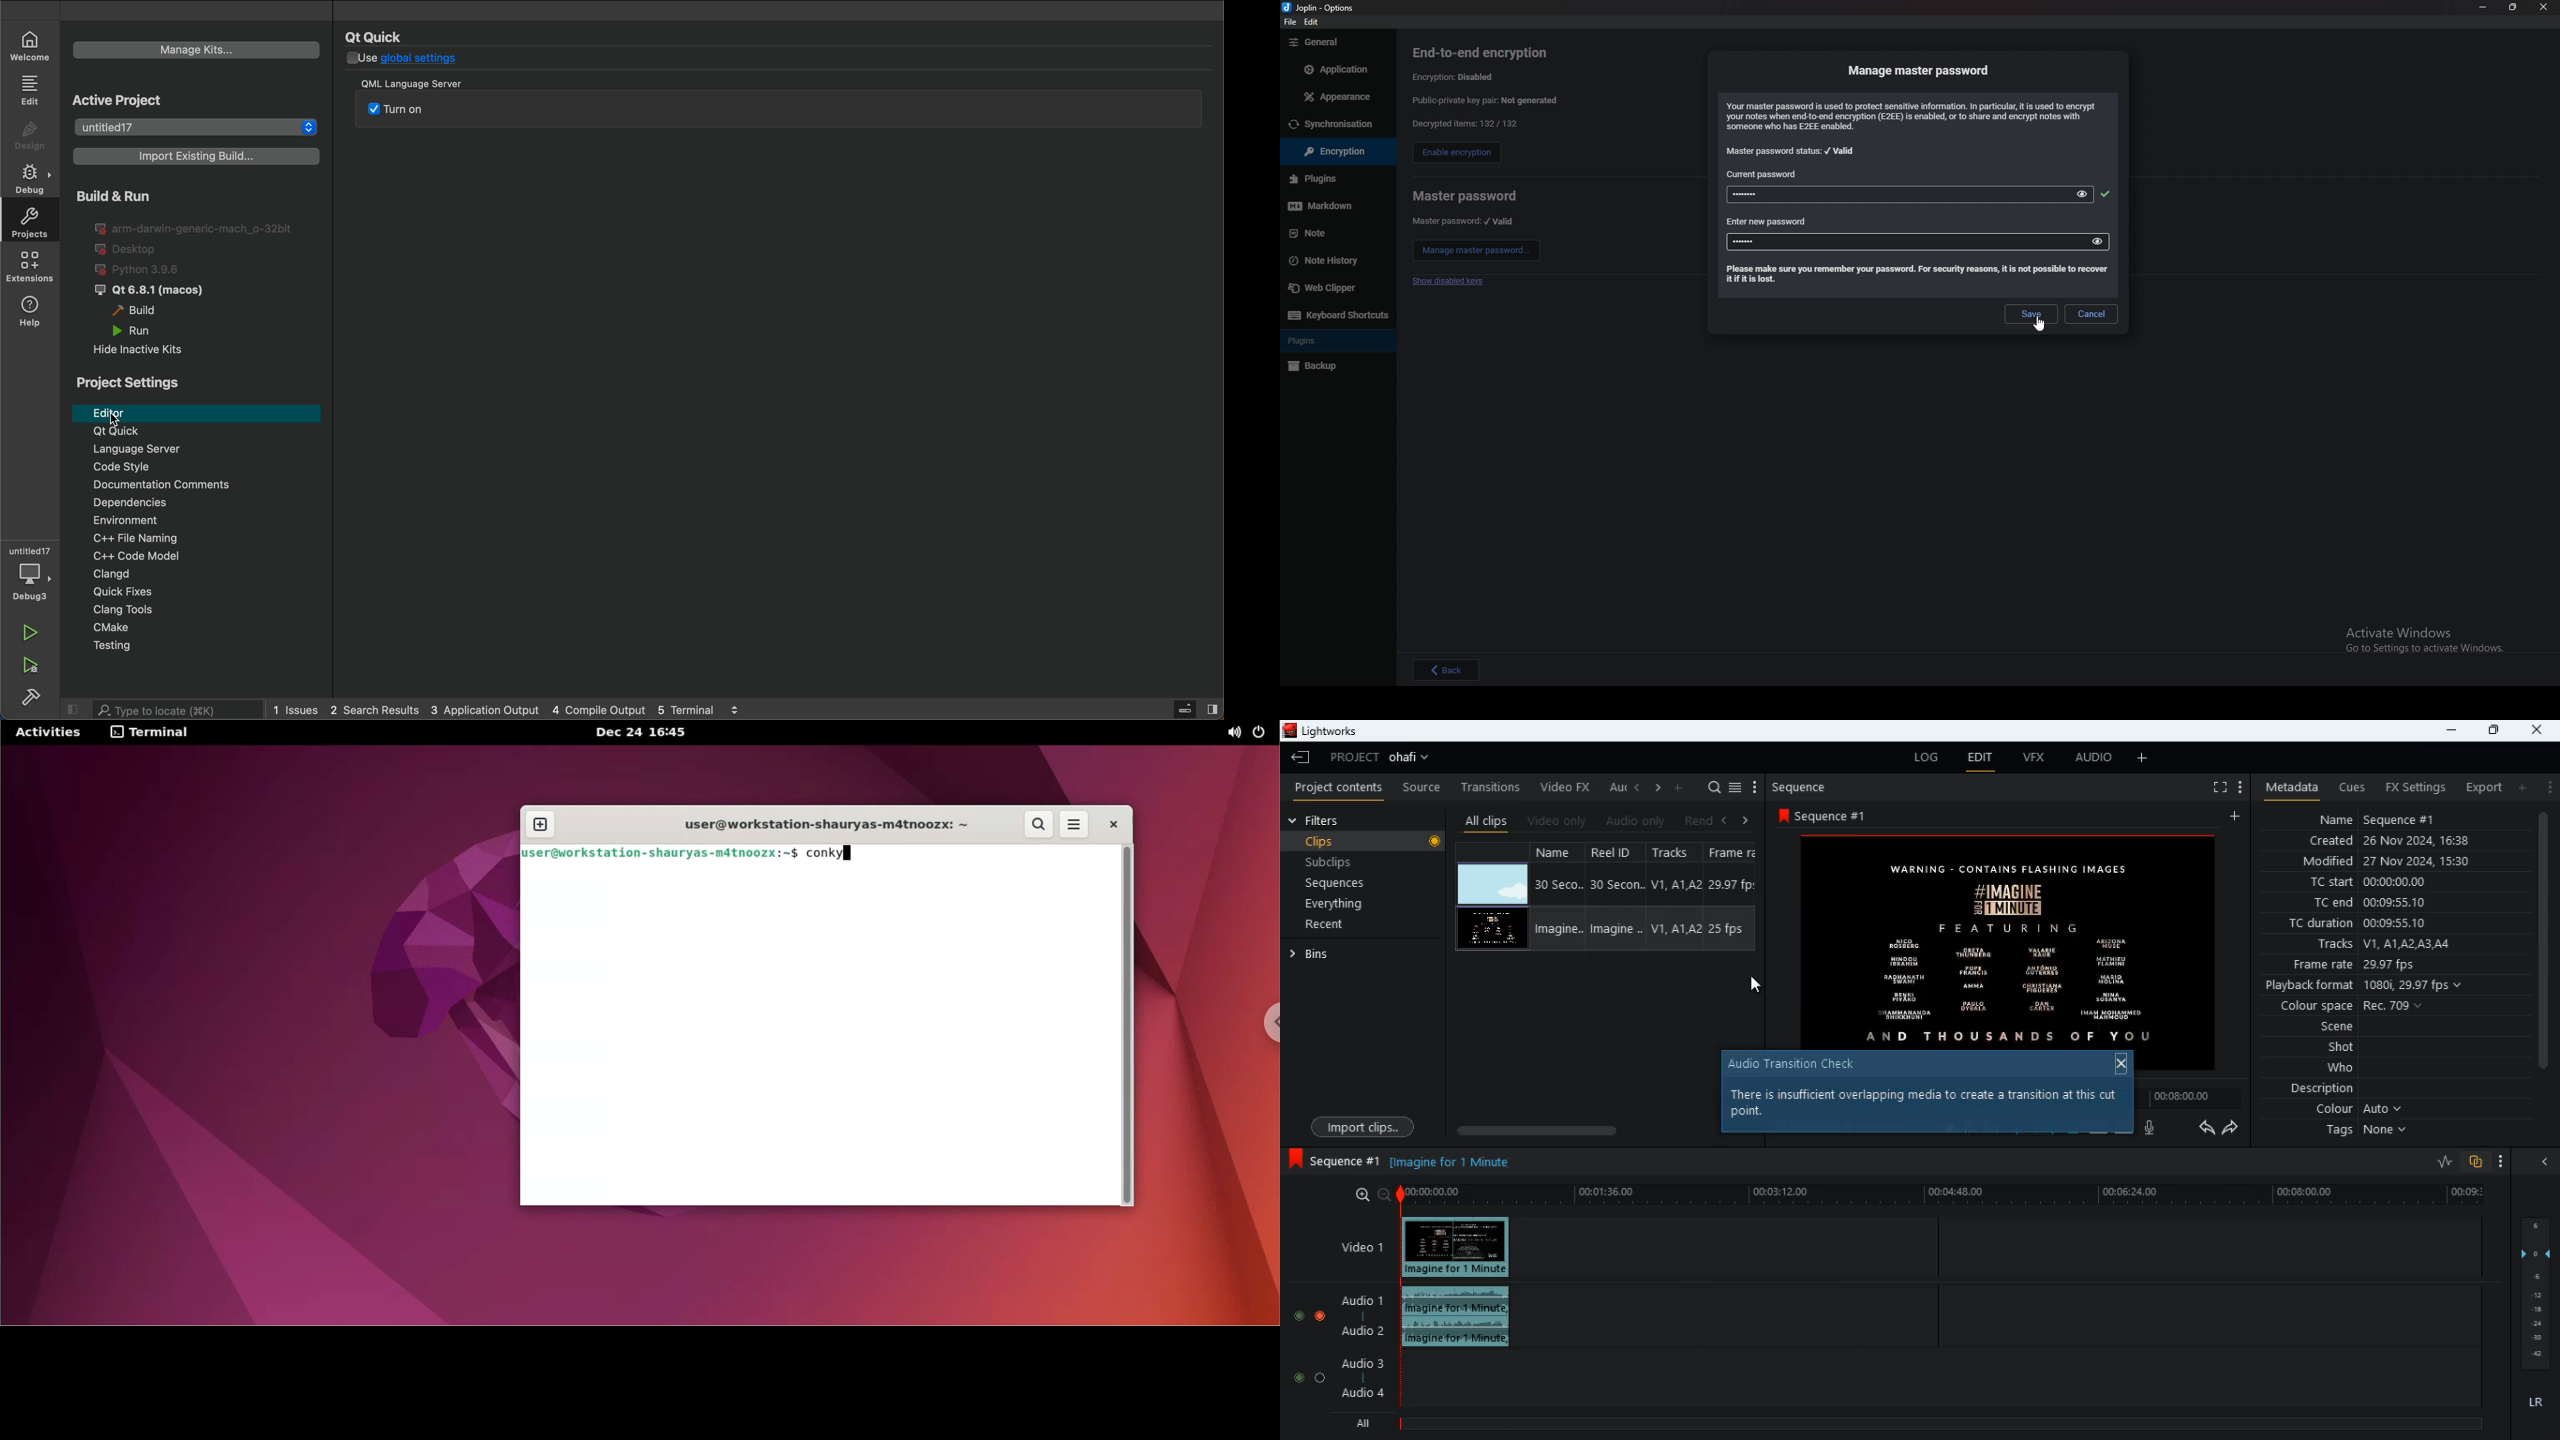 The width and height of the screenshot is (2576, 1456). What do you see at coordinates (2545, 7) in the screenshot?
I see `close` at bounding box center [2545, 7].